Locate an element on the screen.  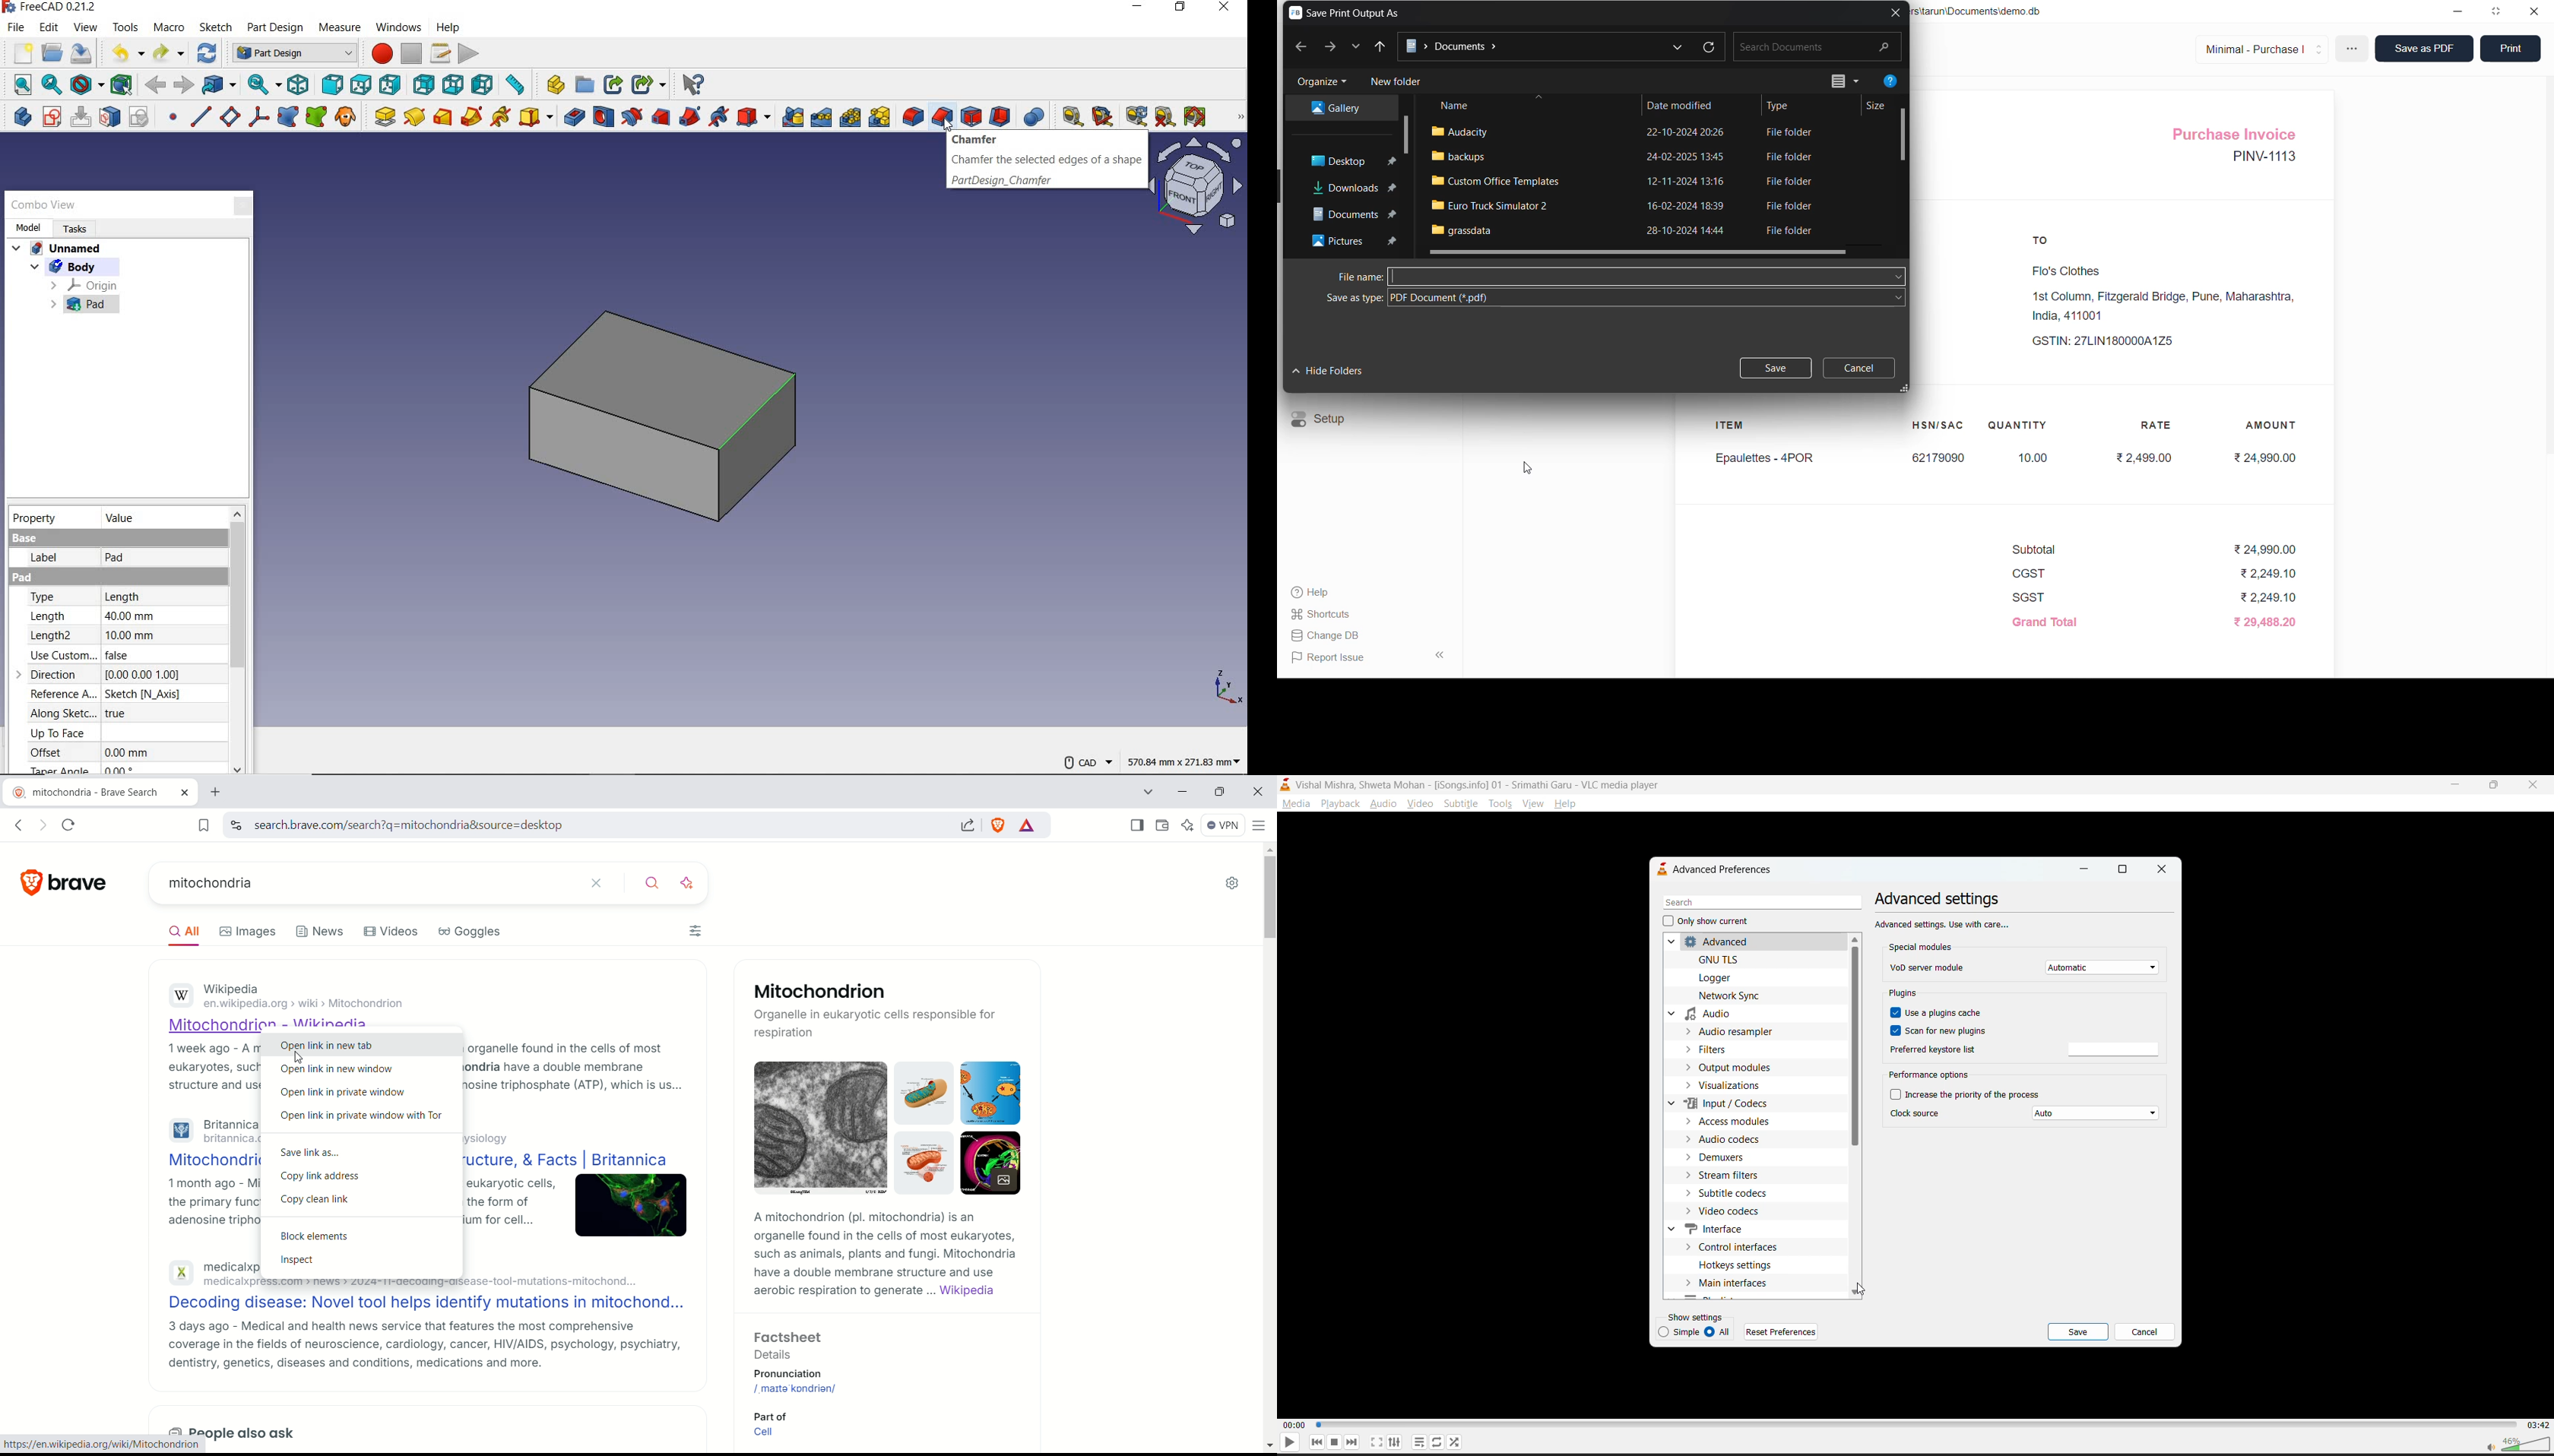
track slider is located at coordinates (1914, 1423).